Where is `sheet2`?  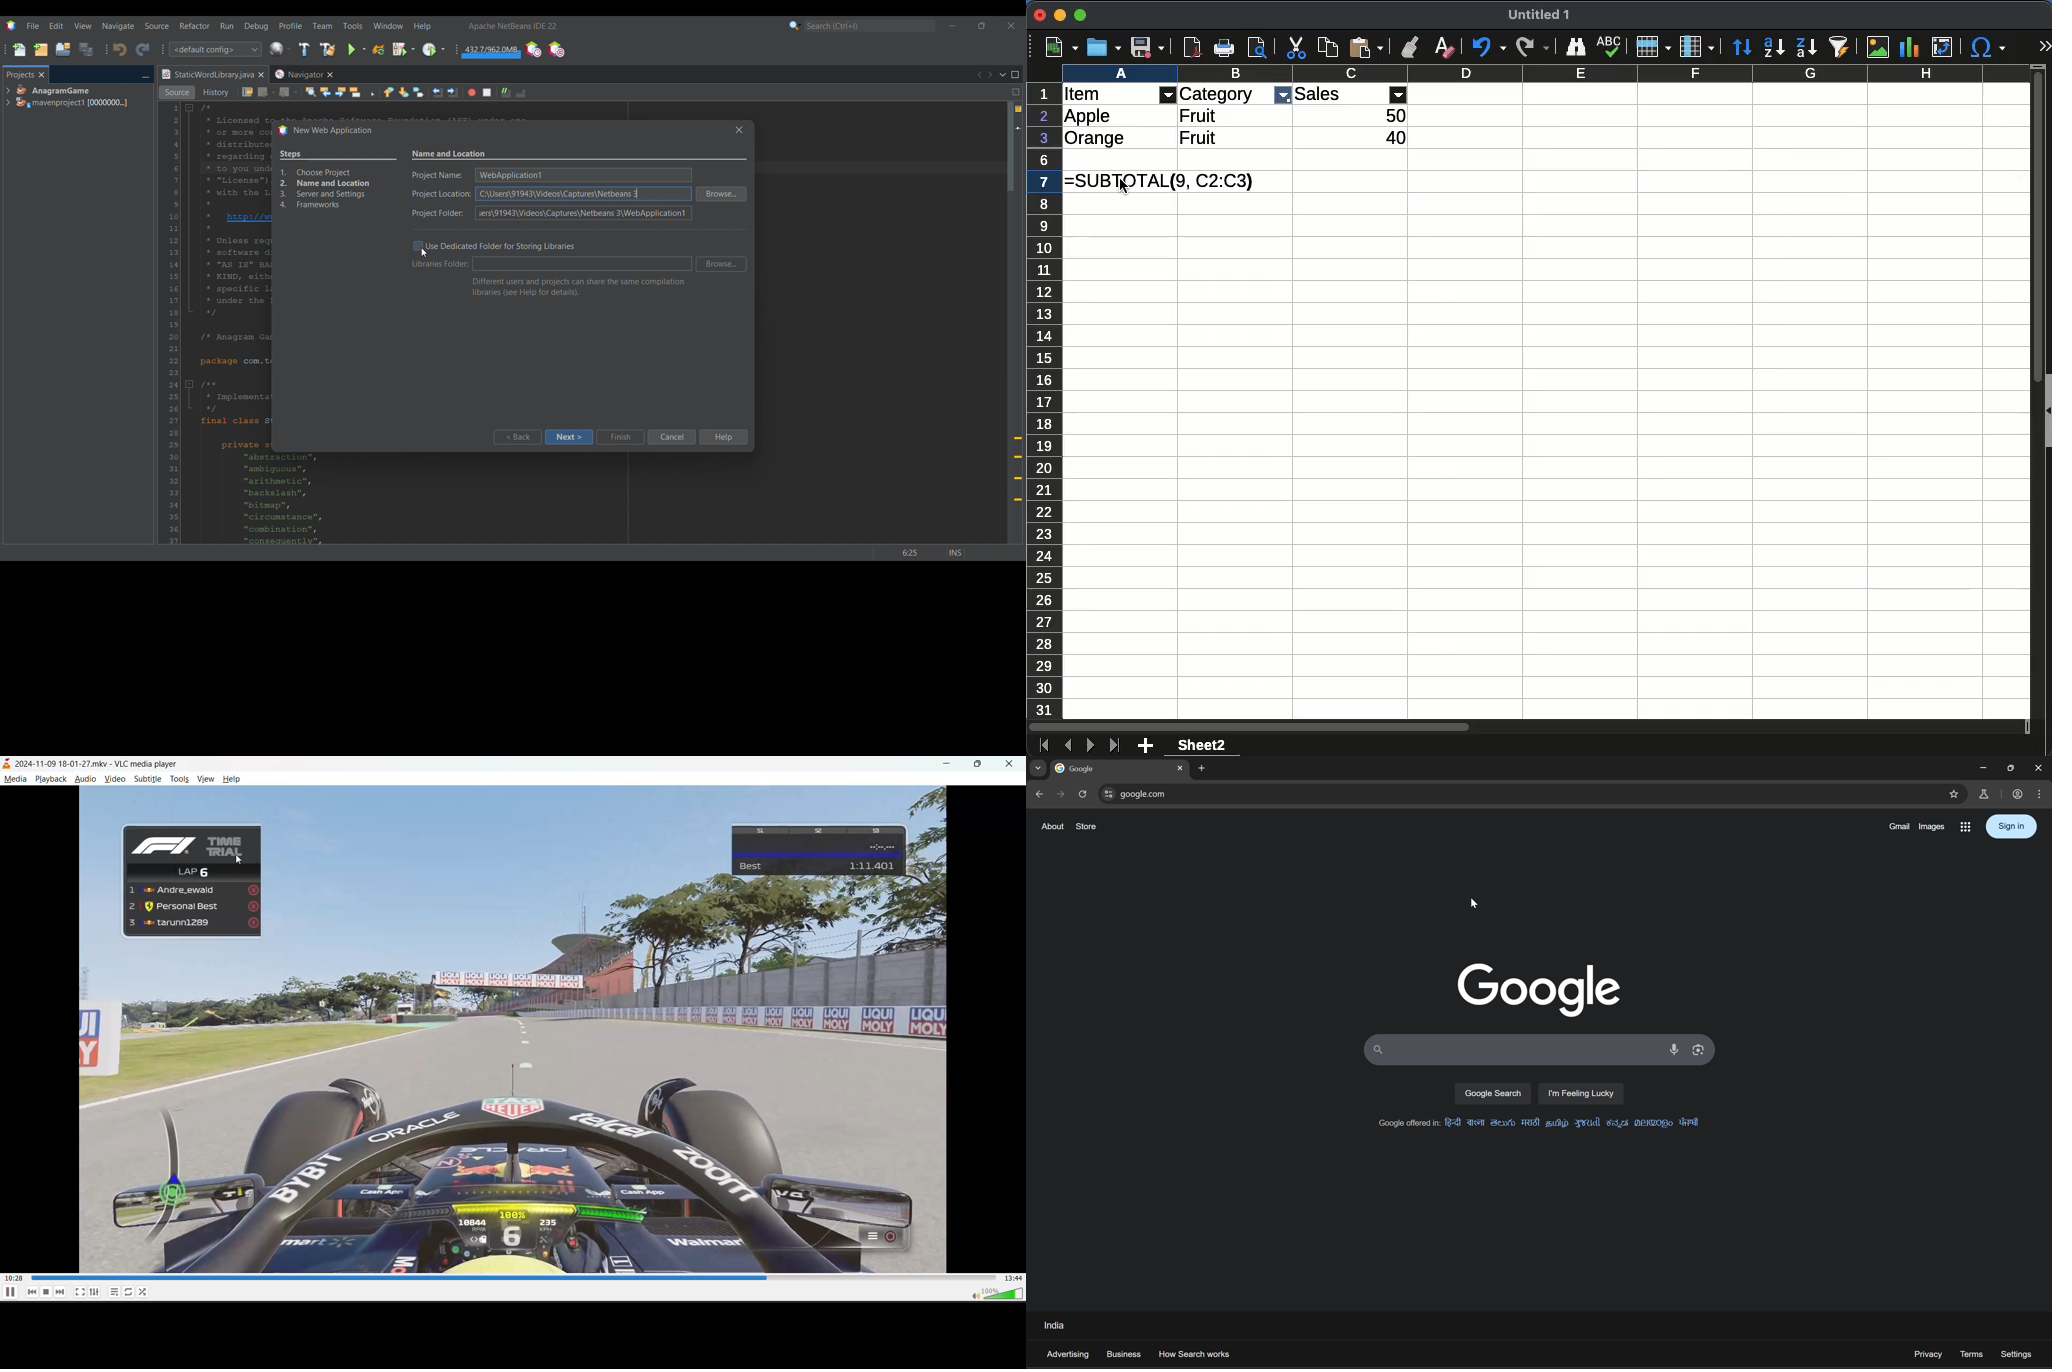
sheet2 is located at coordinates (1205, 745).